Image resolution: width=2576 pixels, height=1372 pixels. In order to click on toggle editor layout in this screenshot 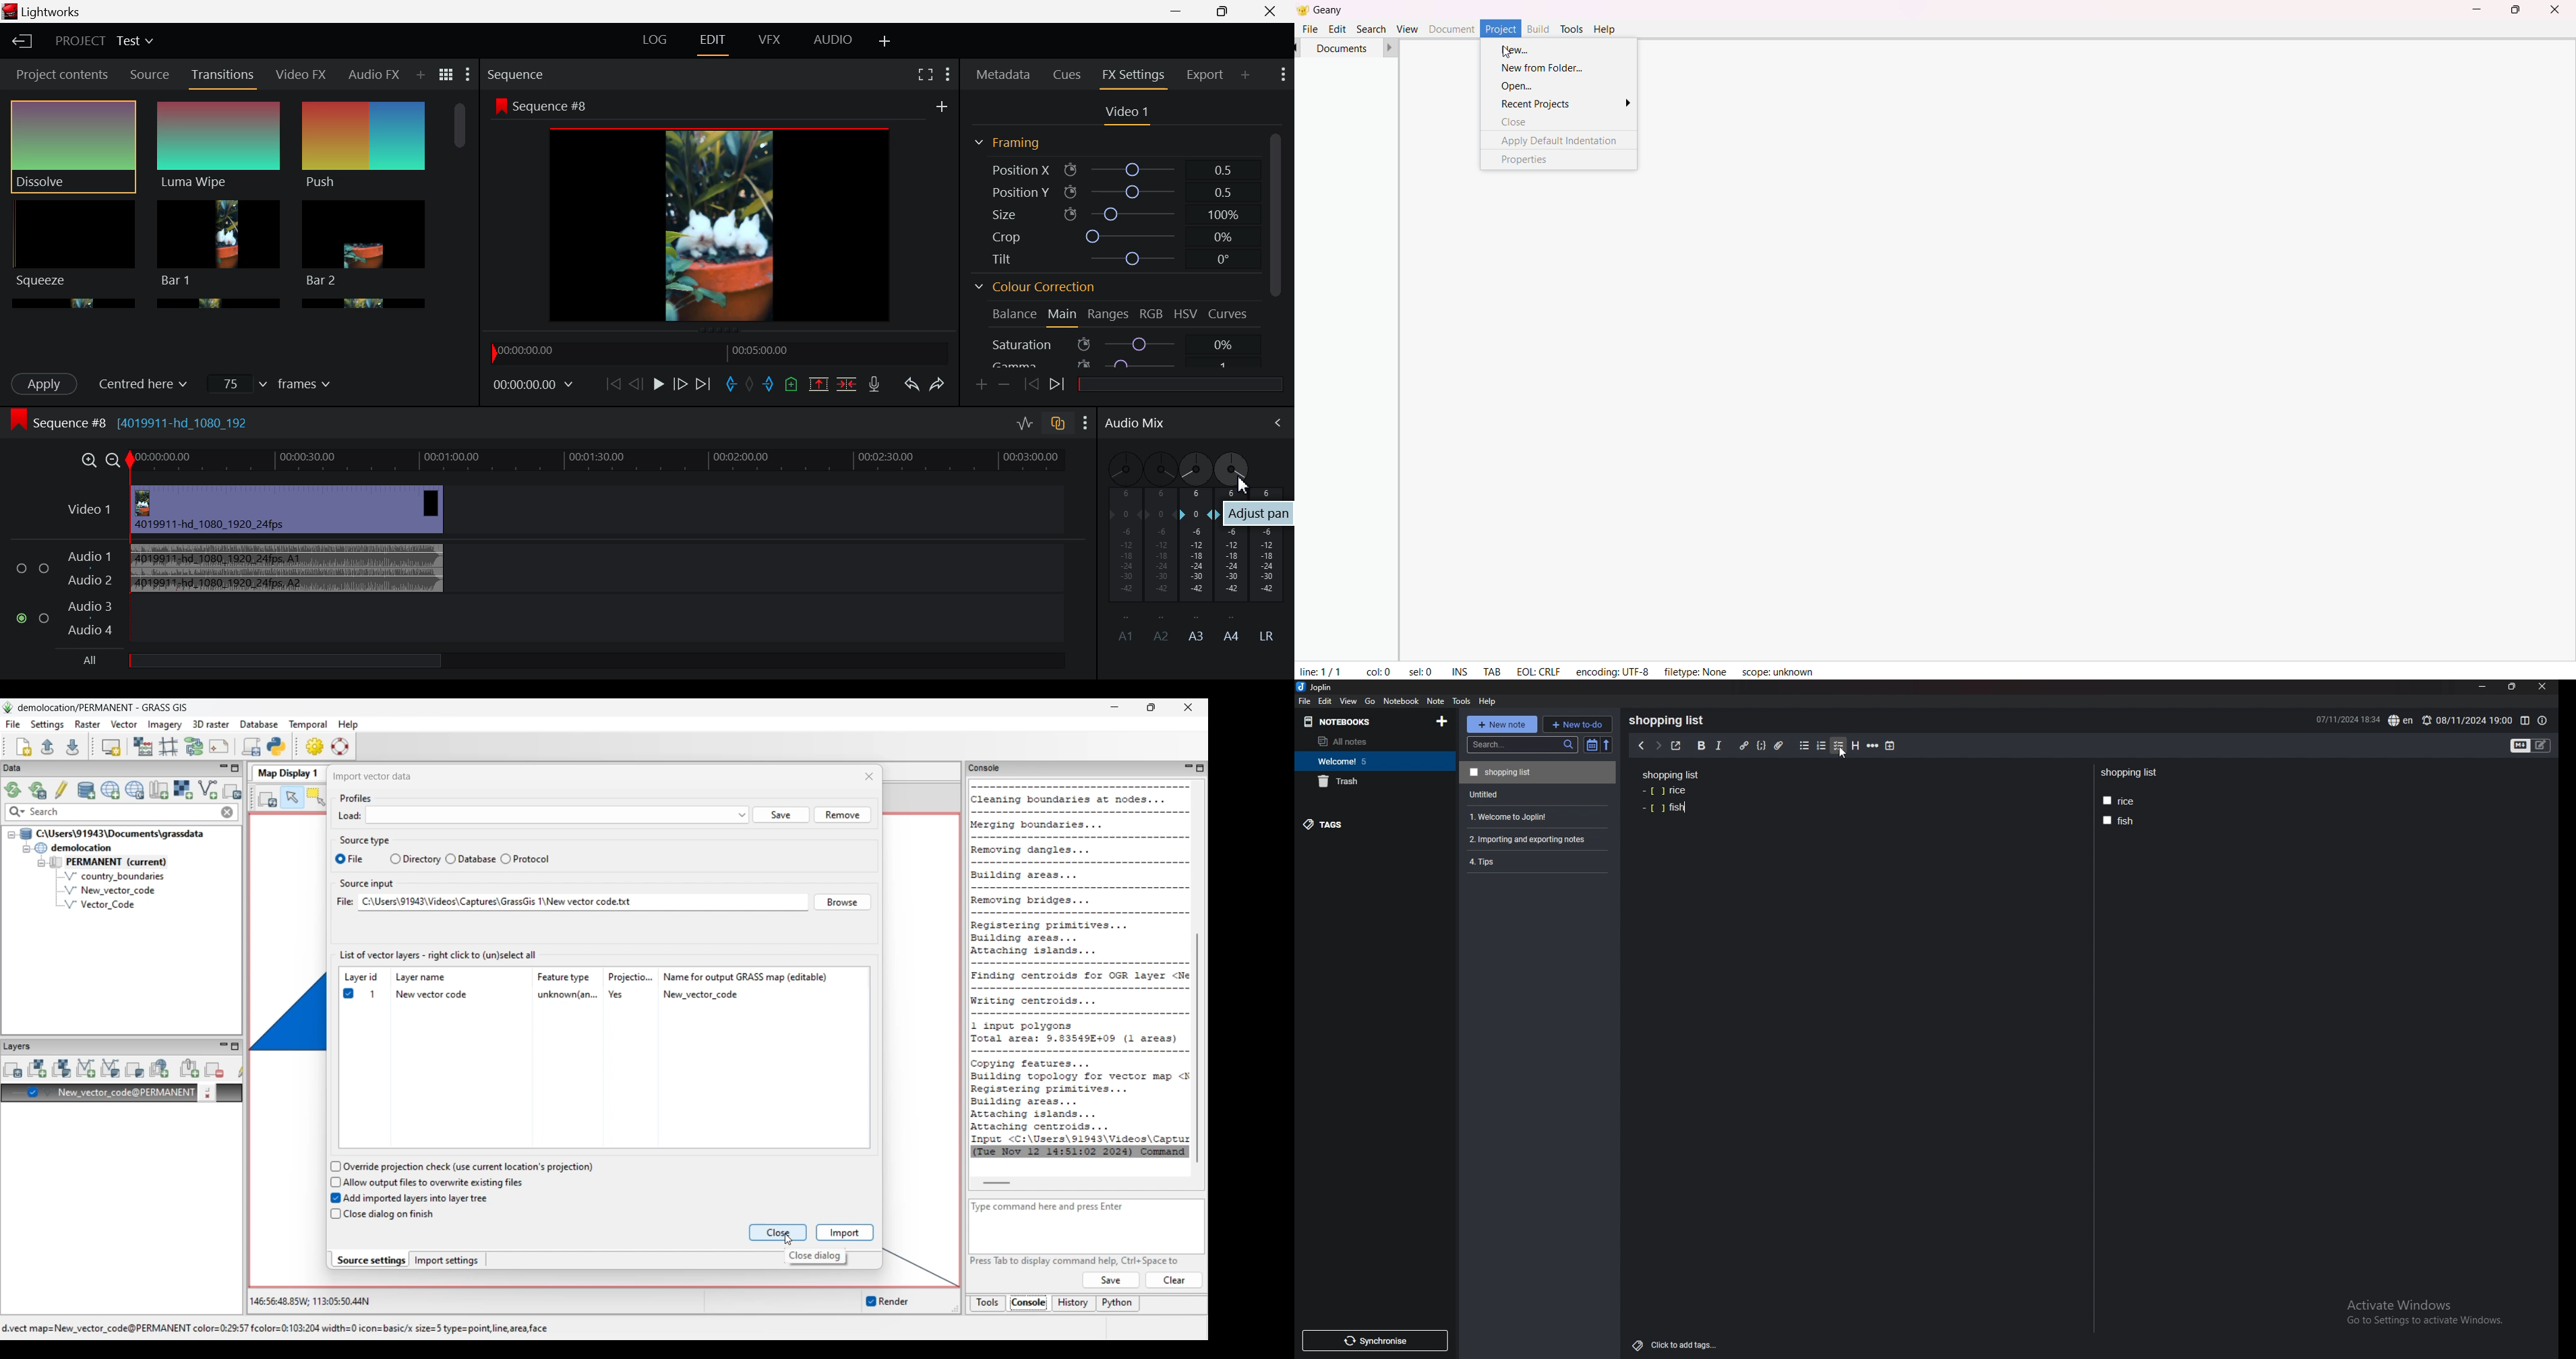, I will do `click(2525, 721)`.